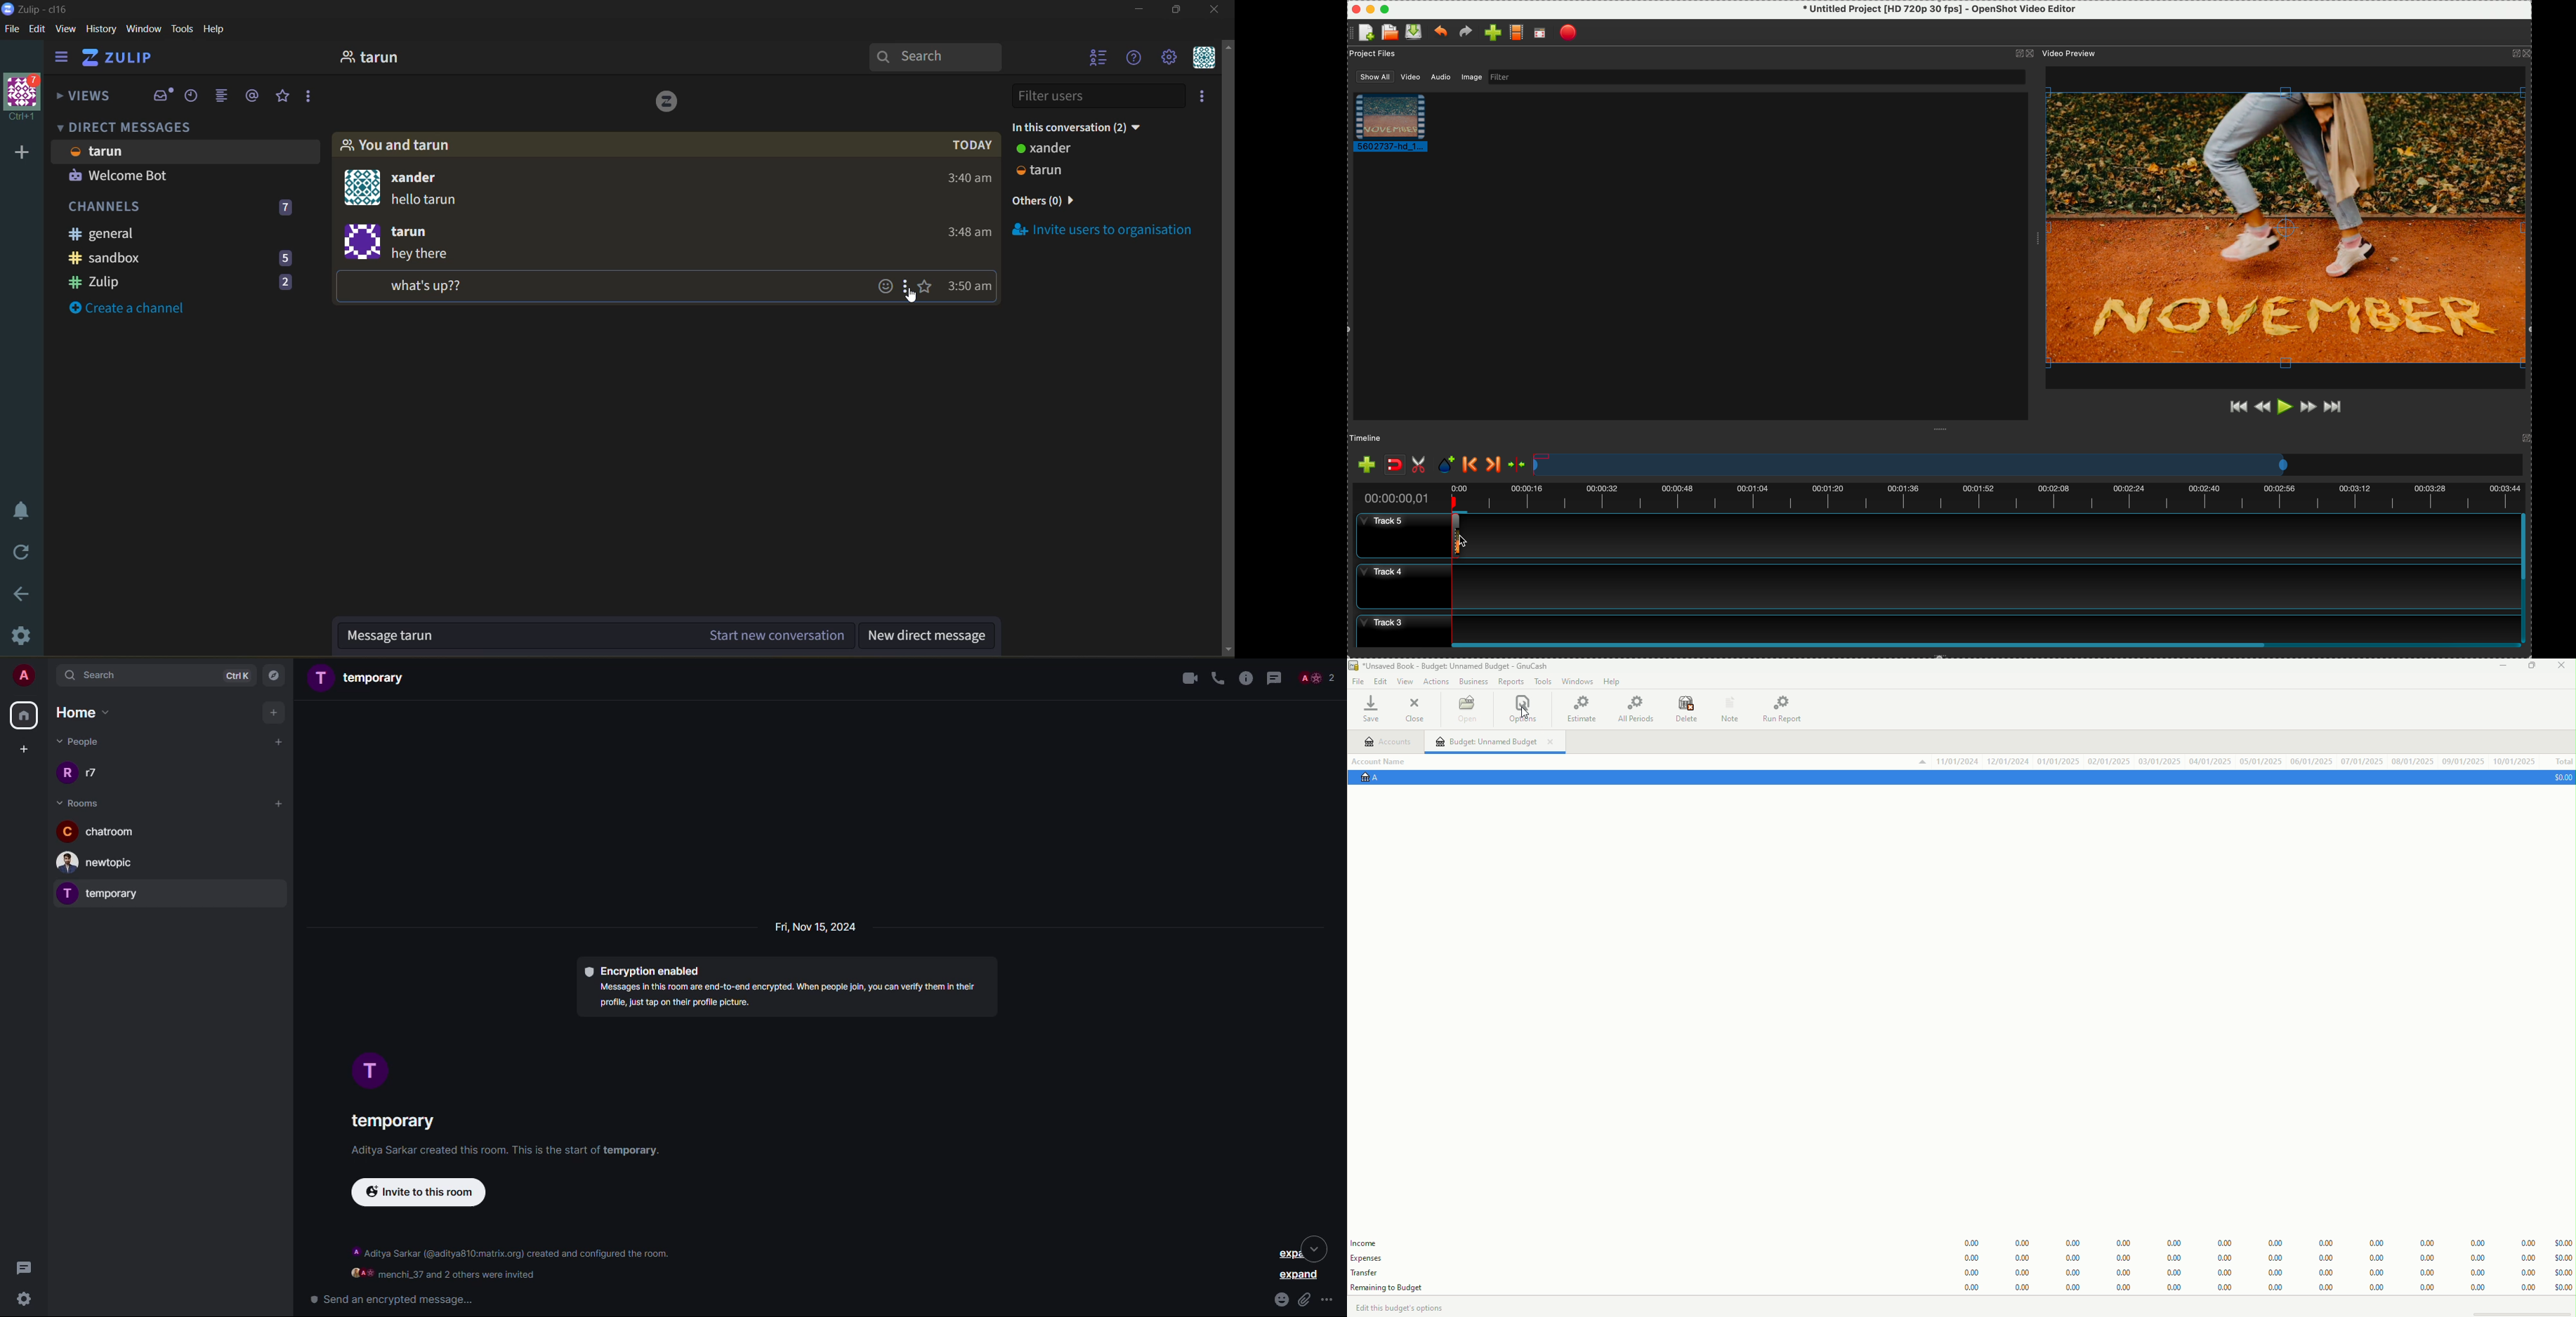 This screenshot has height=1344, width=2576. Describe the element at coordinates (78, 802) in the screenshot. I see `room` at that location.